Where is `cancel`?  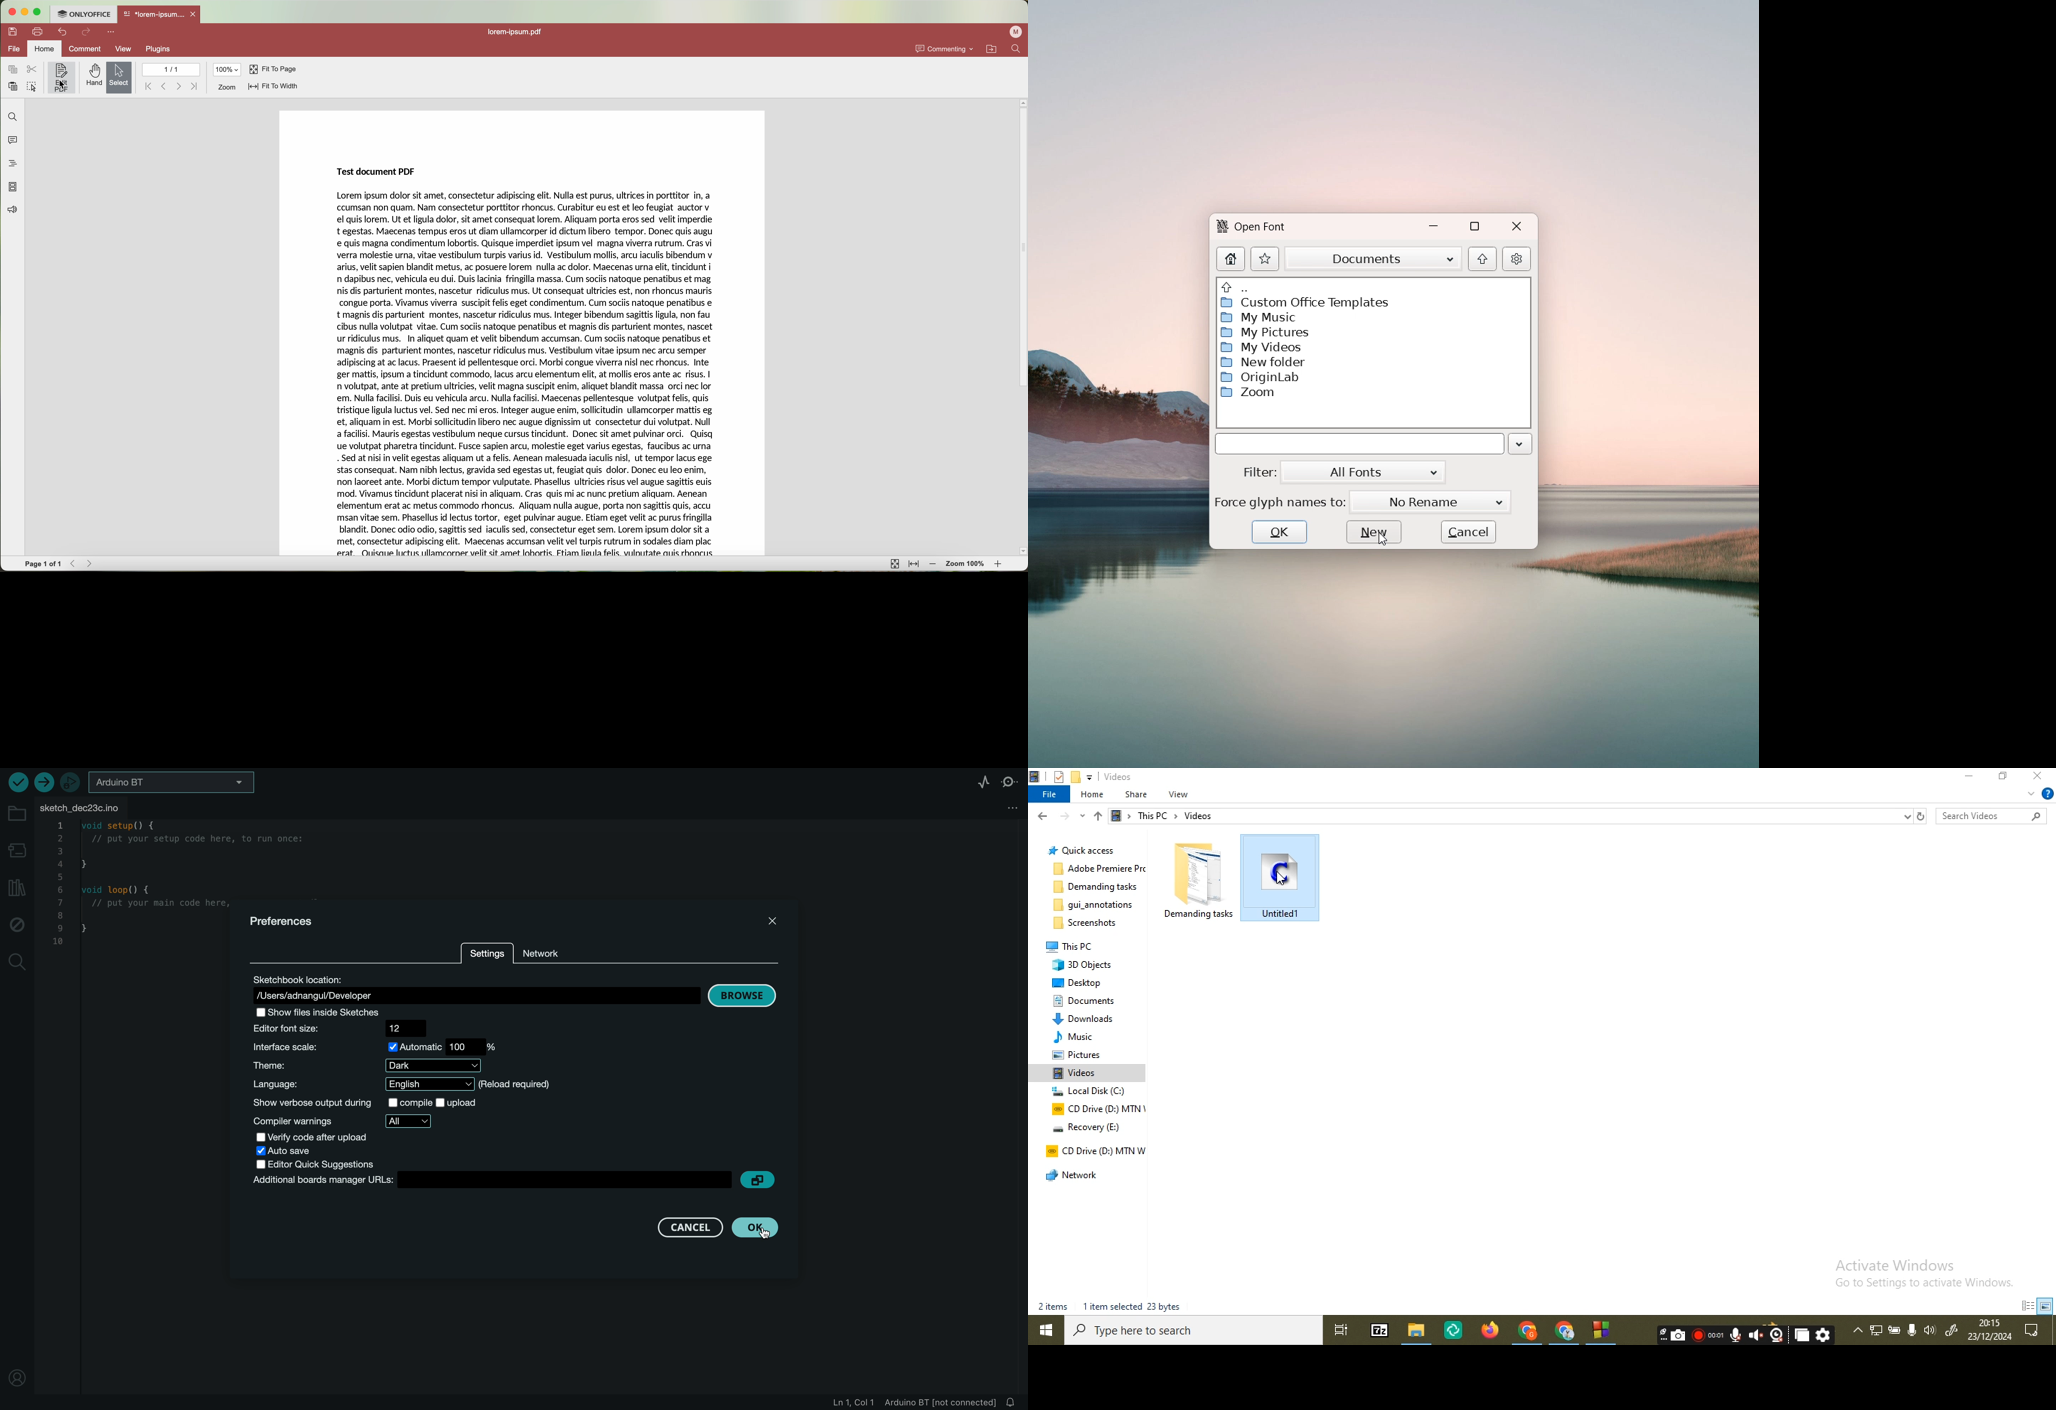
cancel is located at coordinates (696, 1228).